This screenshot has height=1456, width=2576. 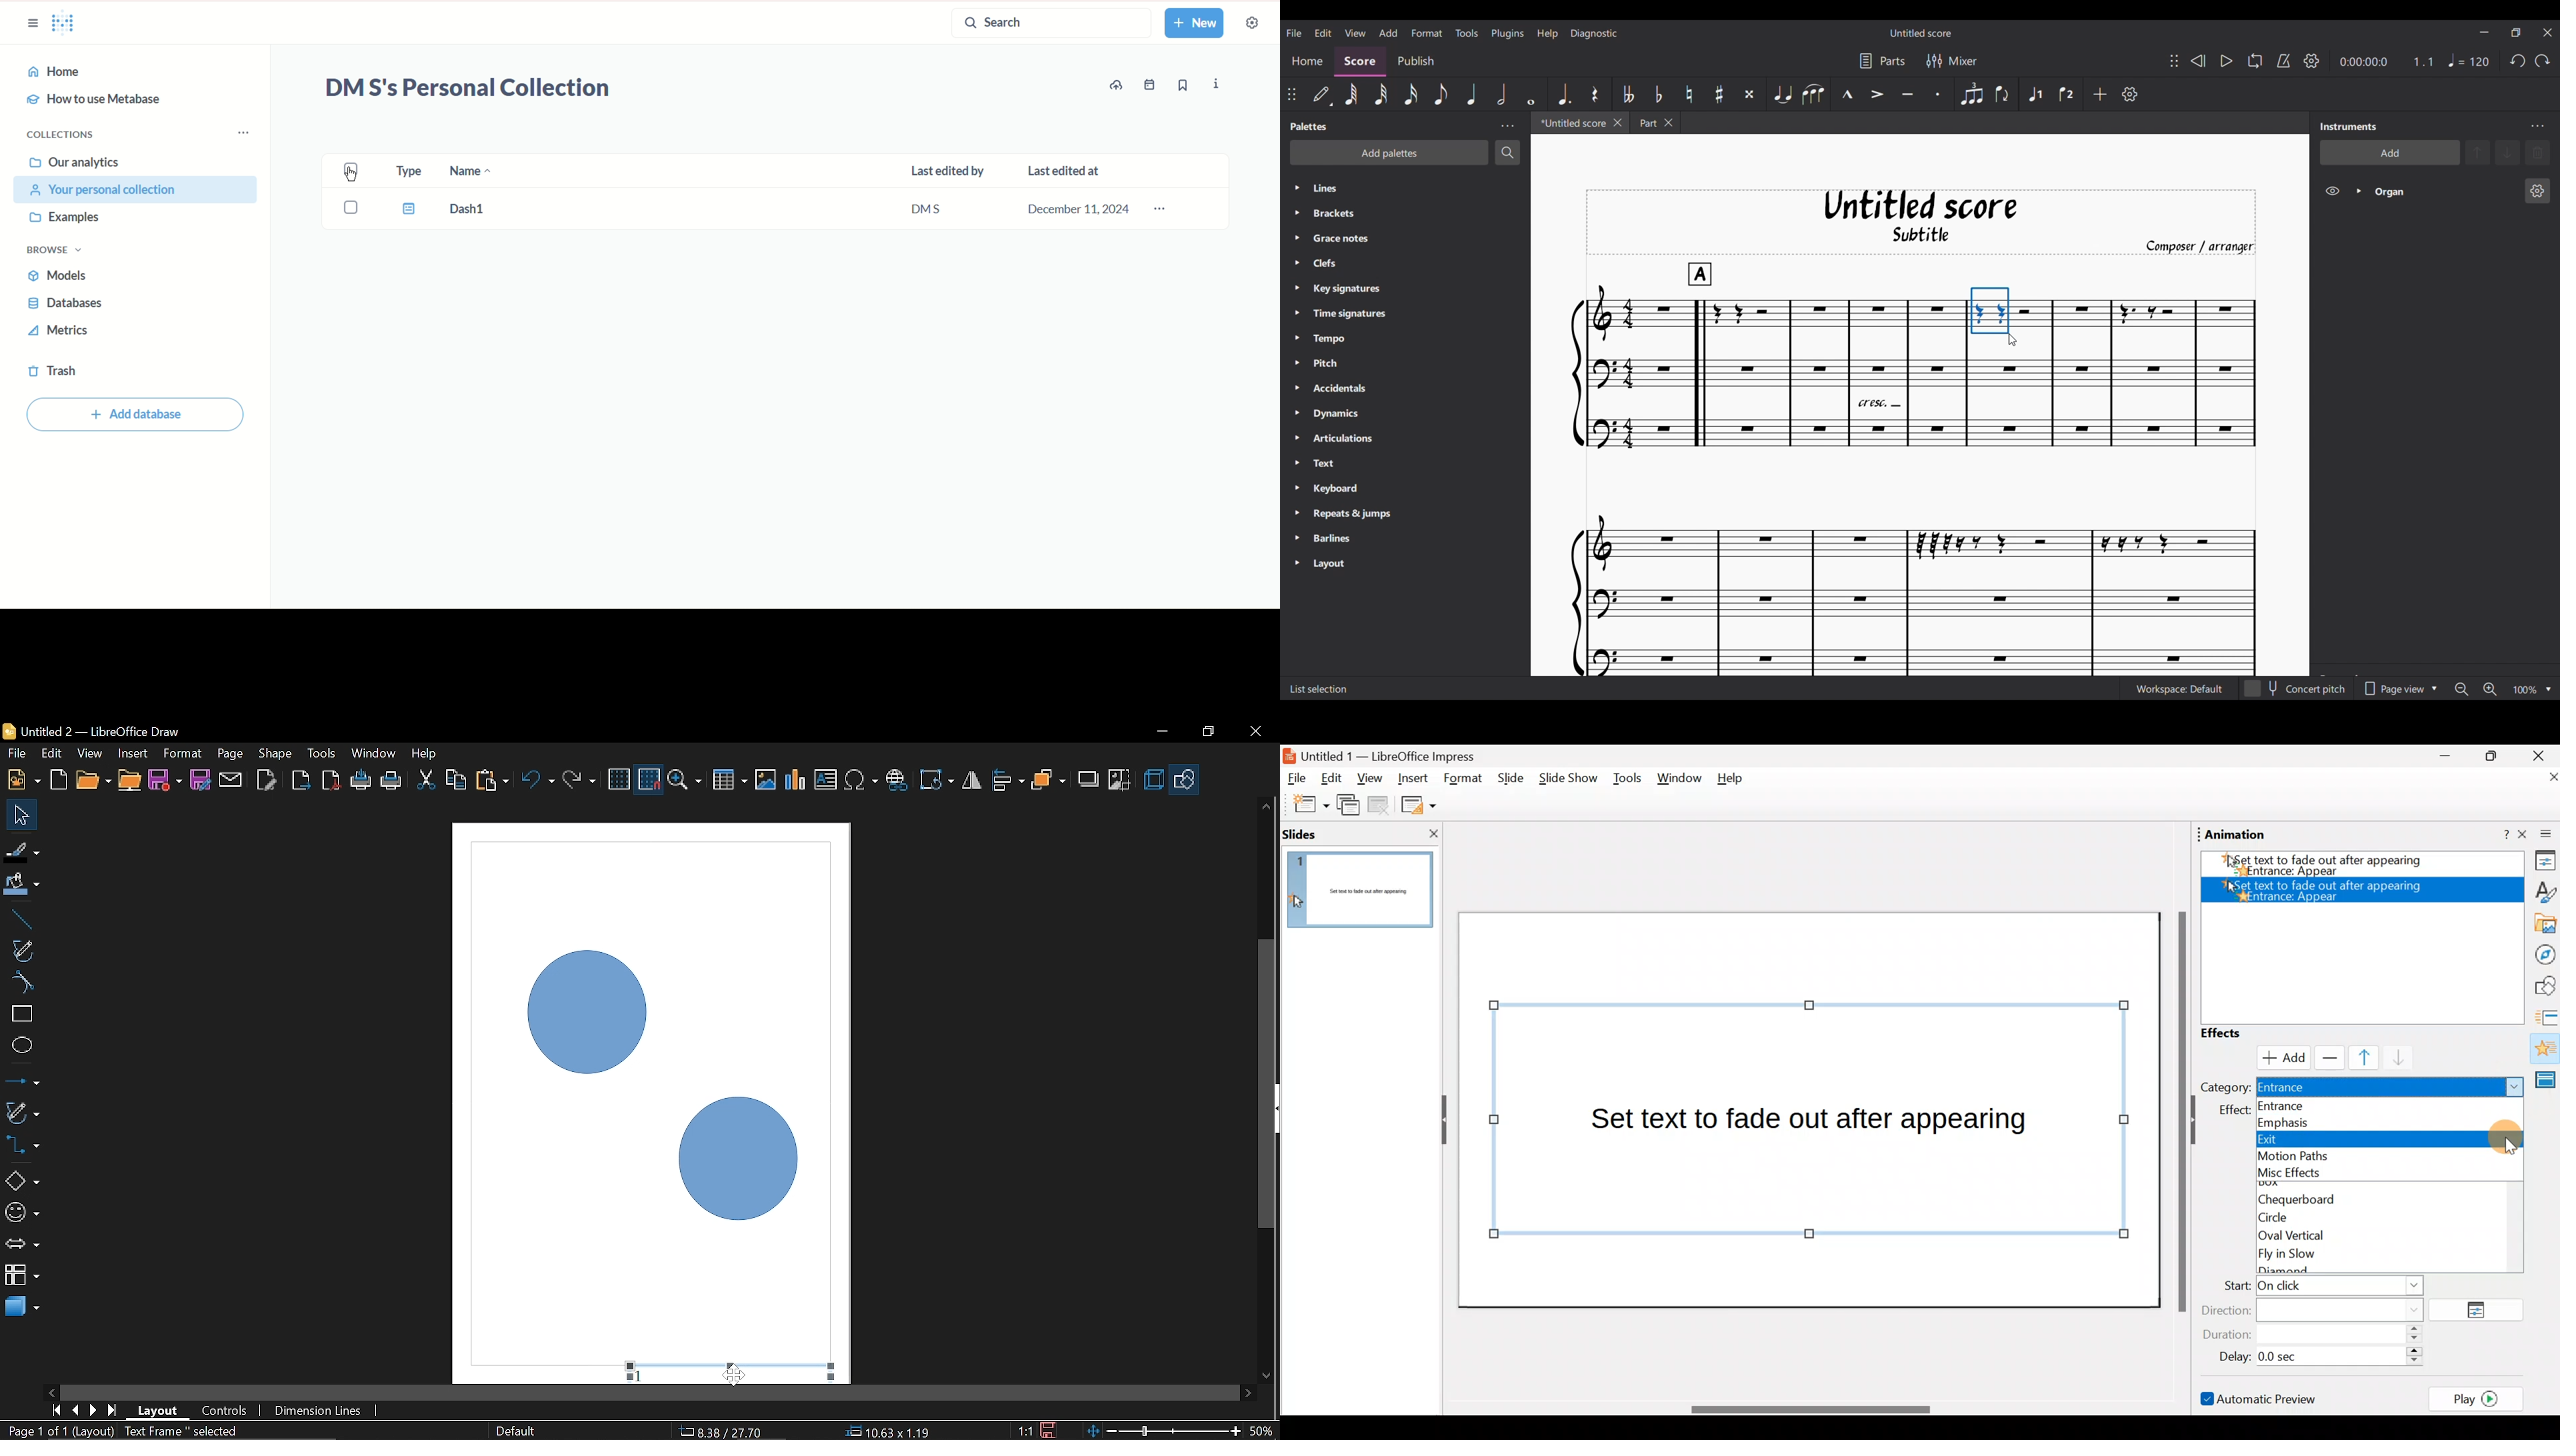 What do you see at coordinates (796, 780) in the screenshot?
I see `Diagram` at bounding box center [796, 780].